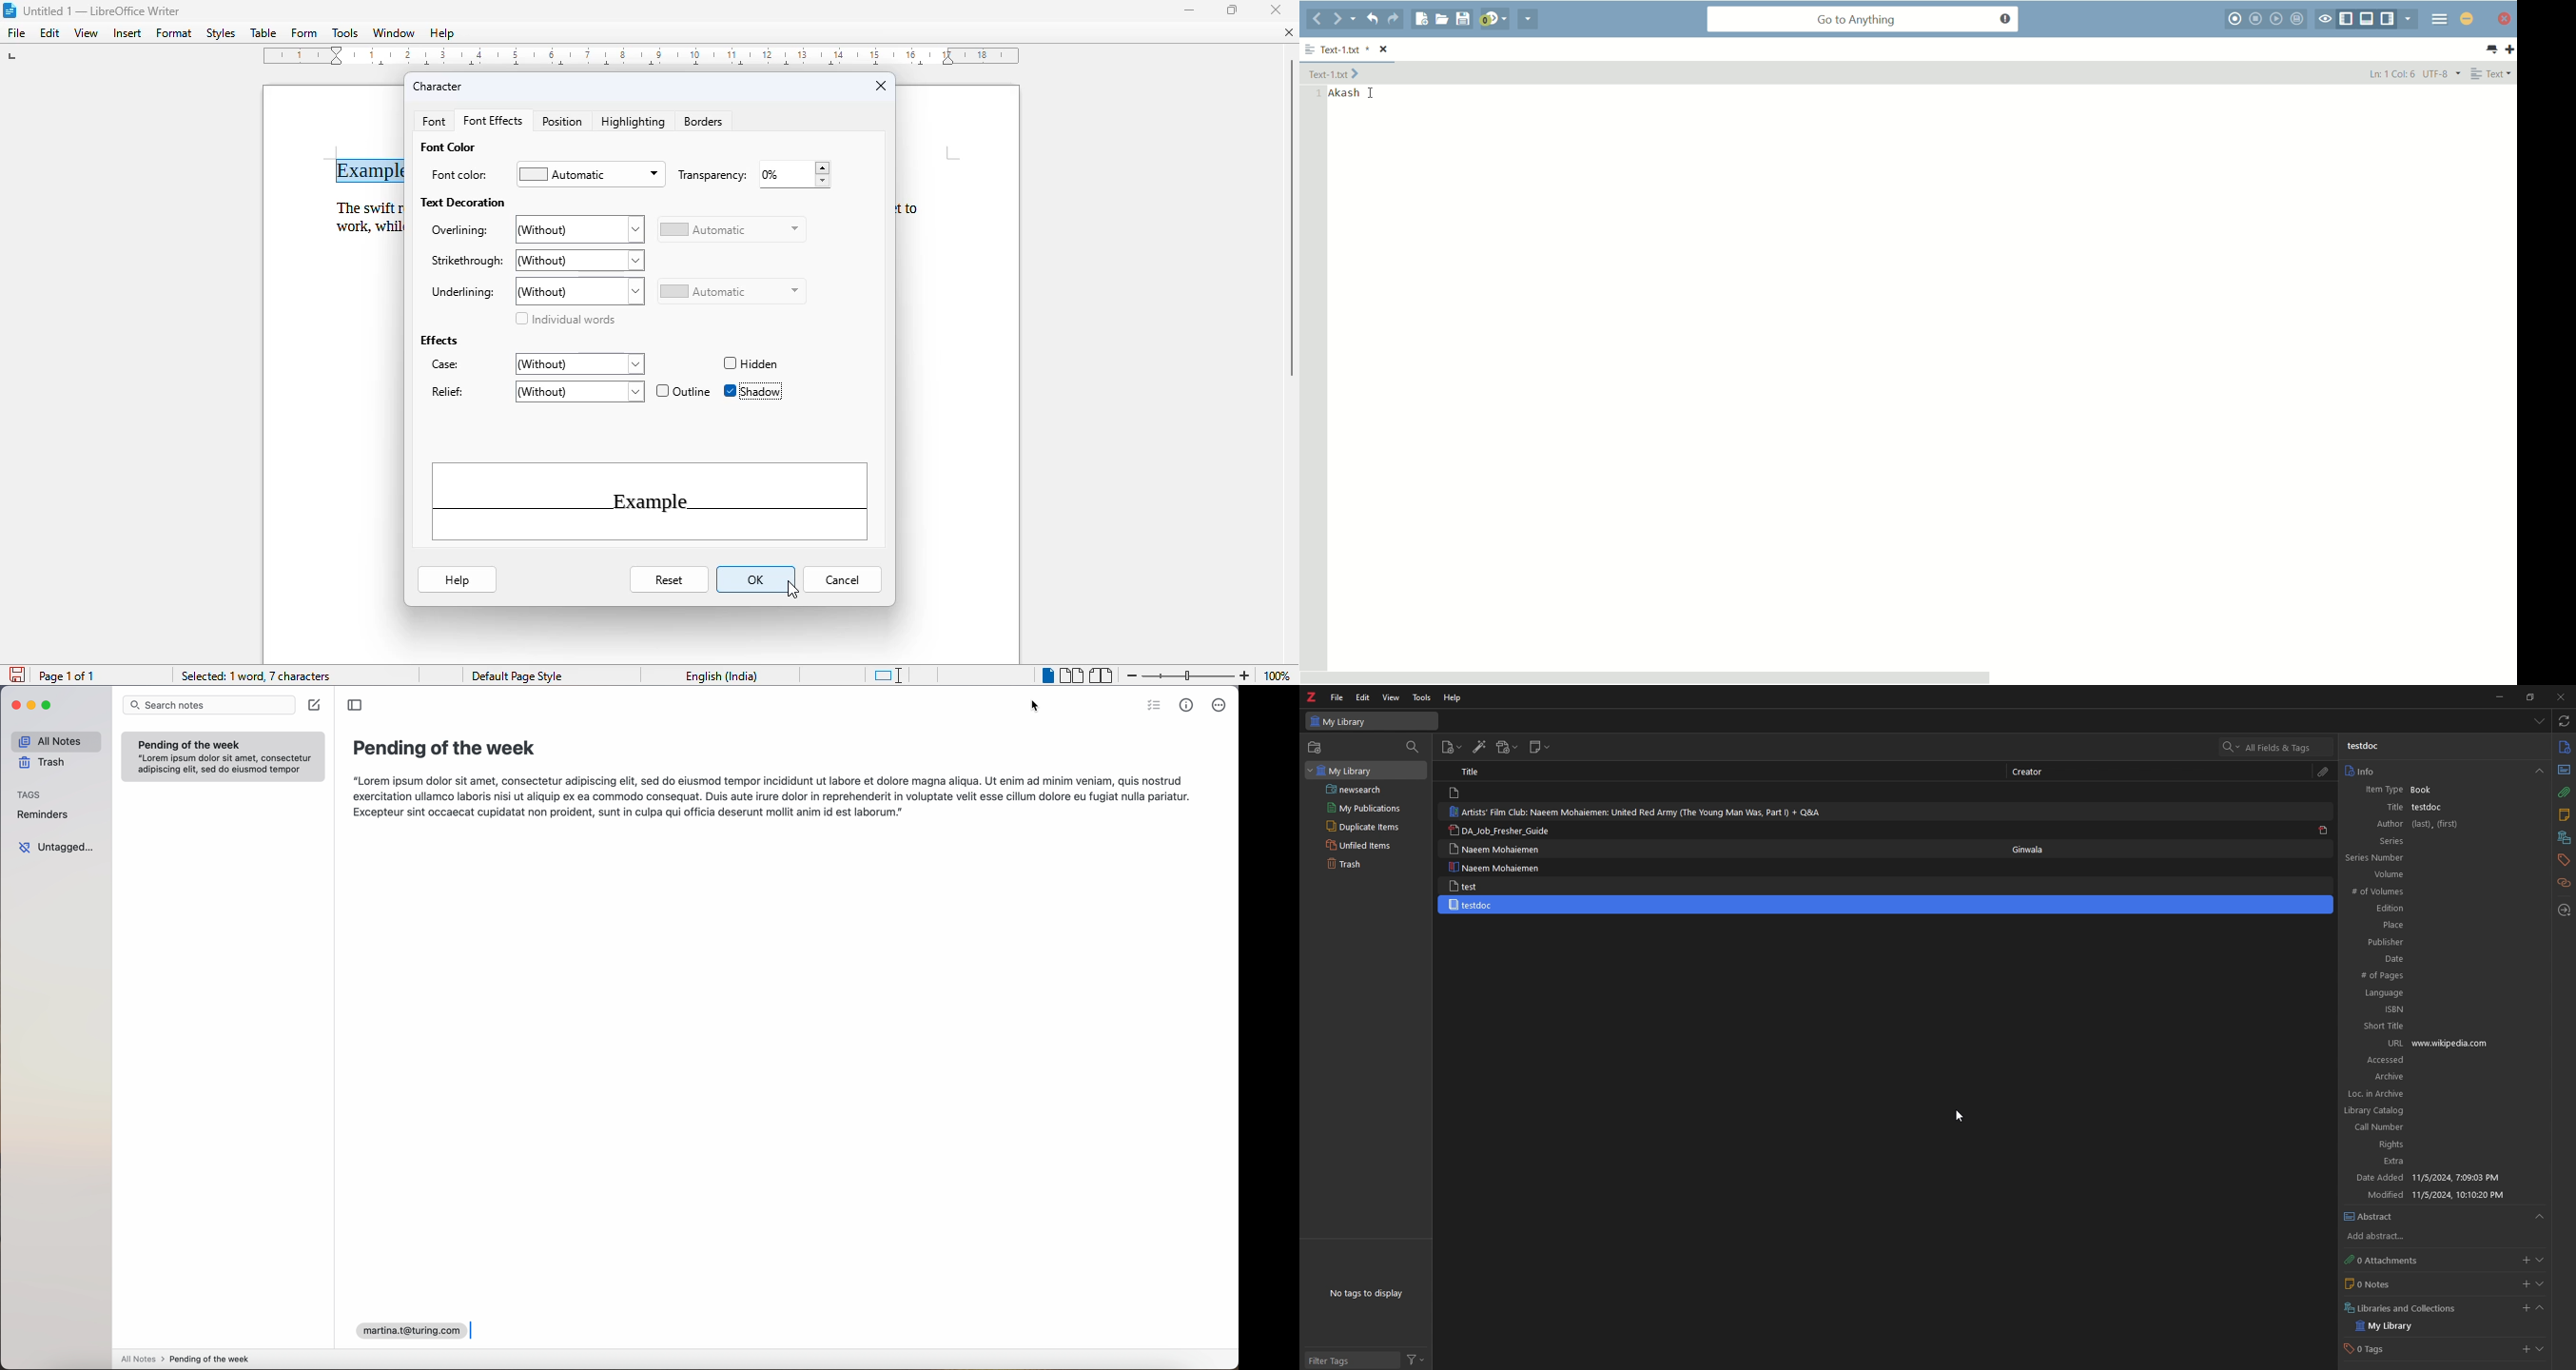 This screenshot has width=2576, height=1372. Describe the element at coordinates (1246, 673) in the screenshot. I see `Zoom in` at that location.